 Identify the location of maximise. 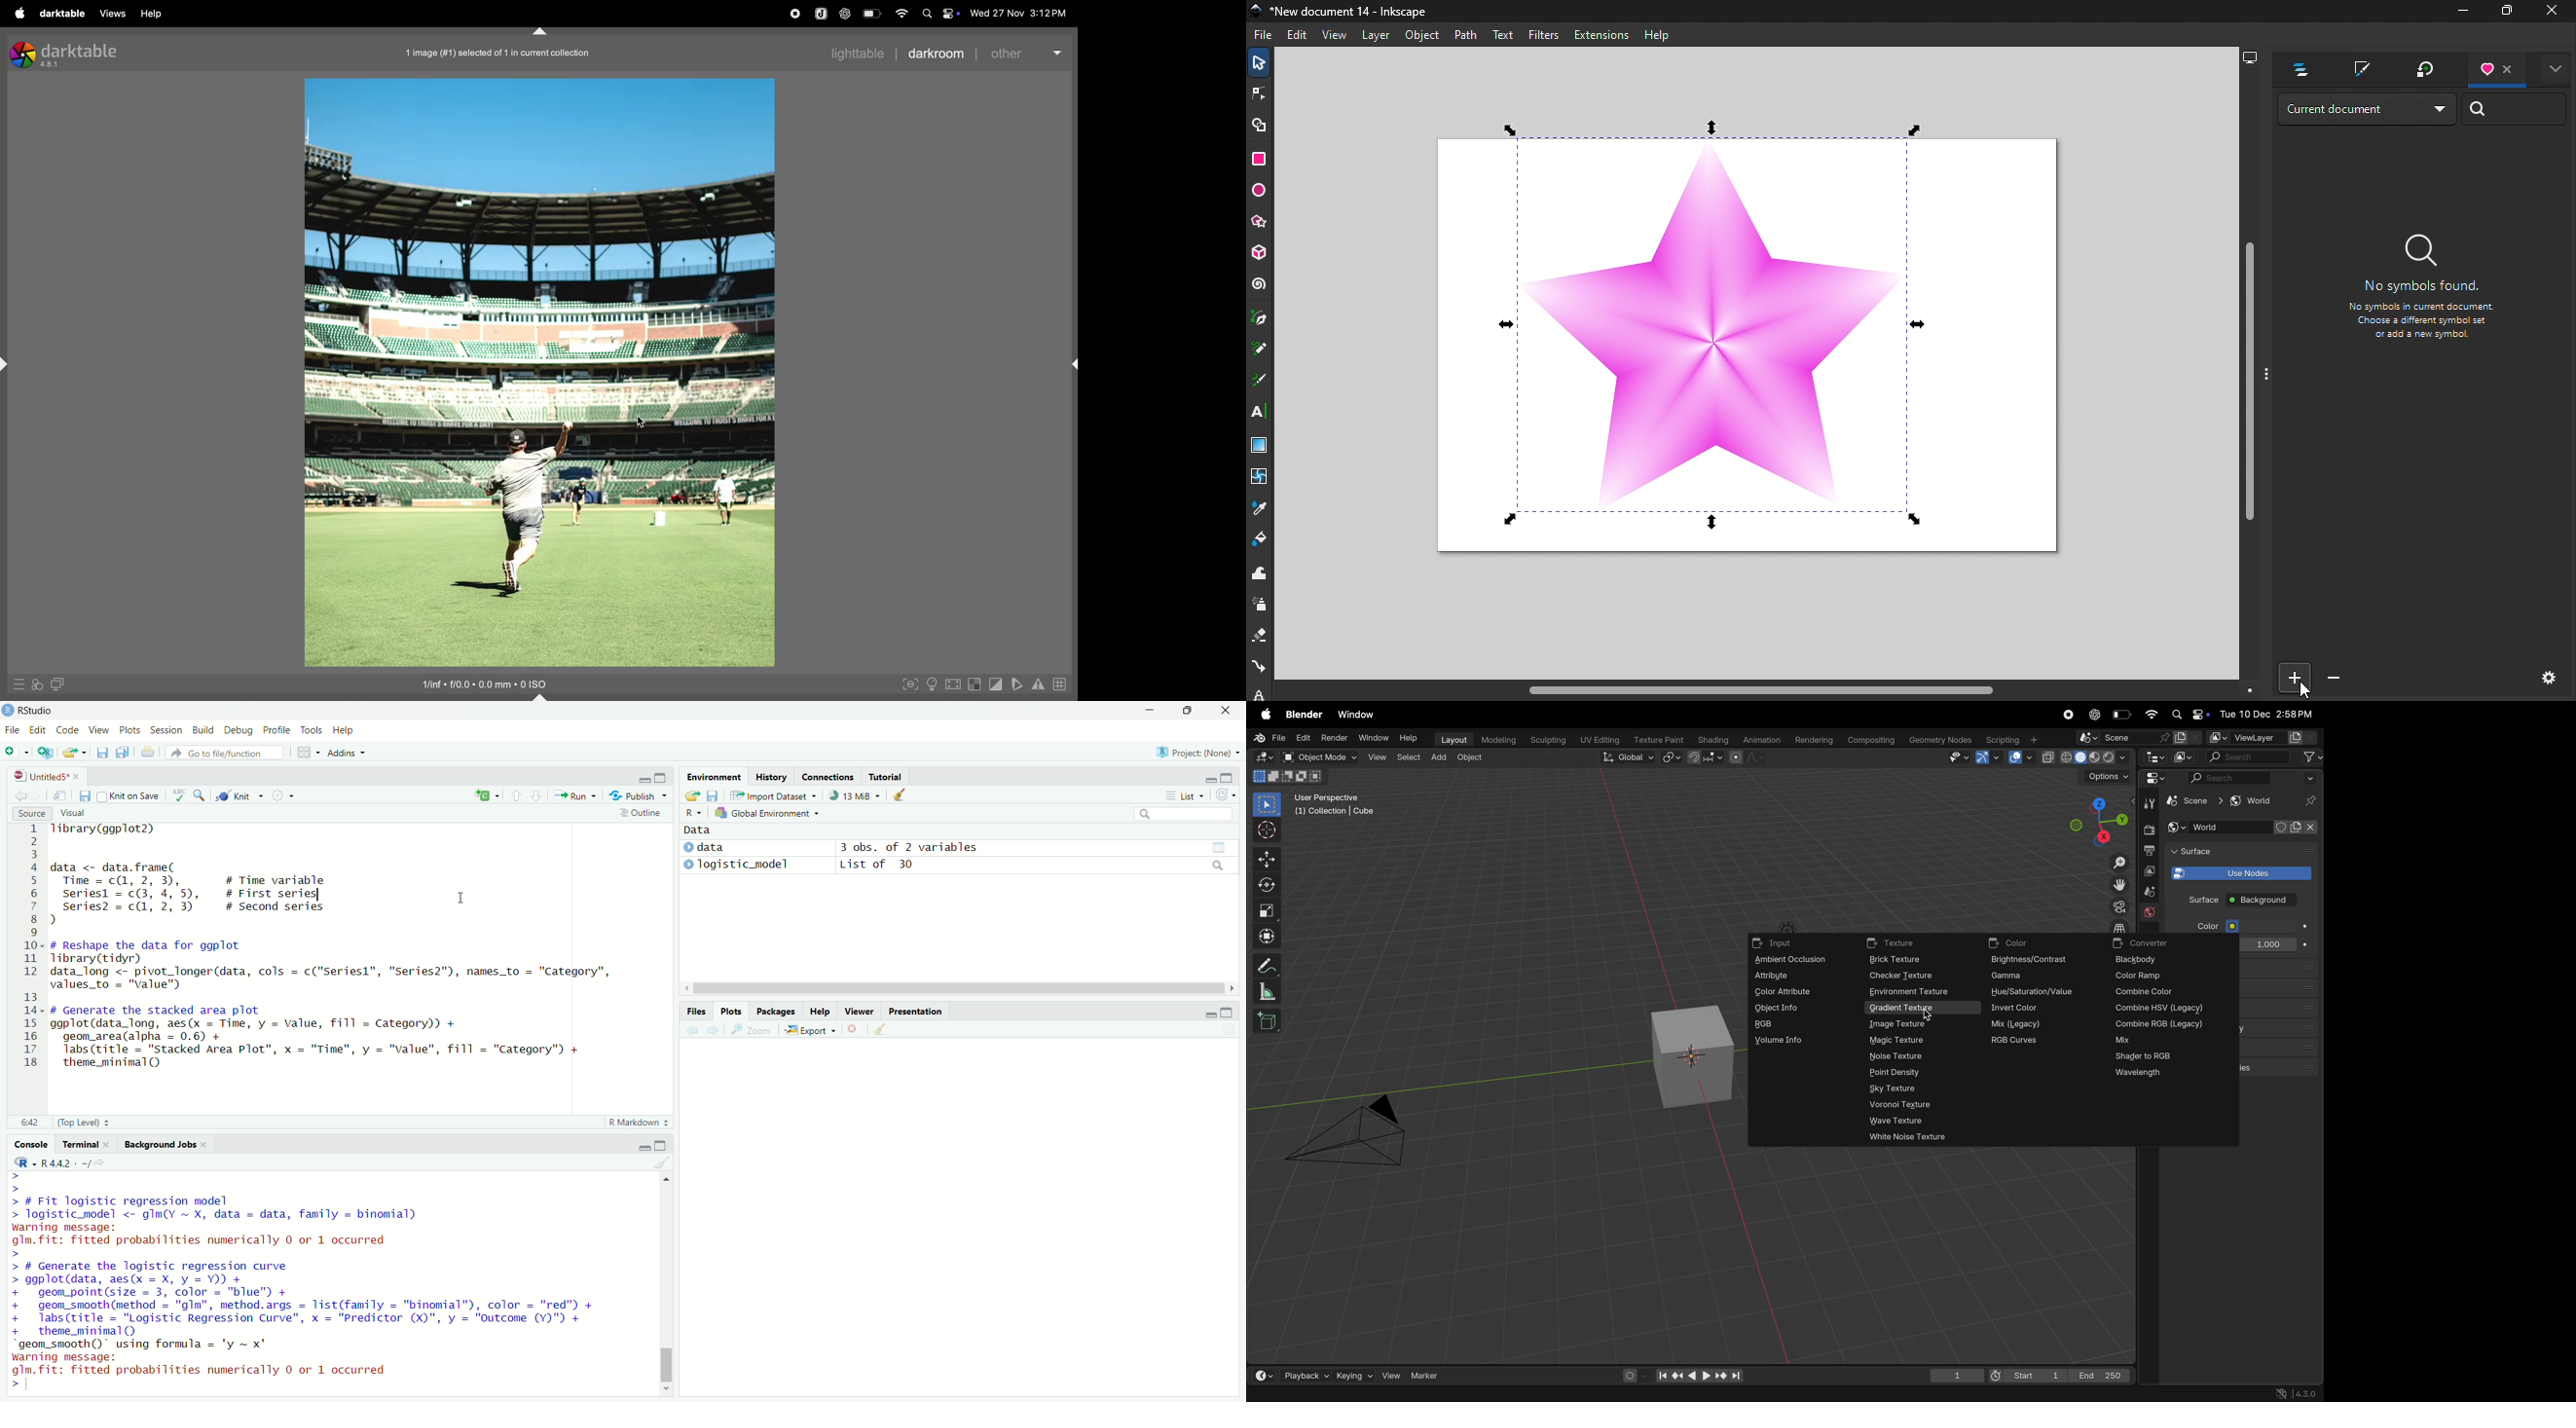
(1192, 711).